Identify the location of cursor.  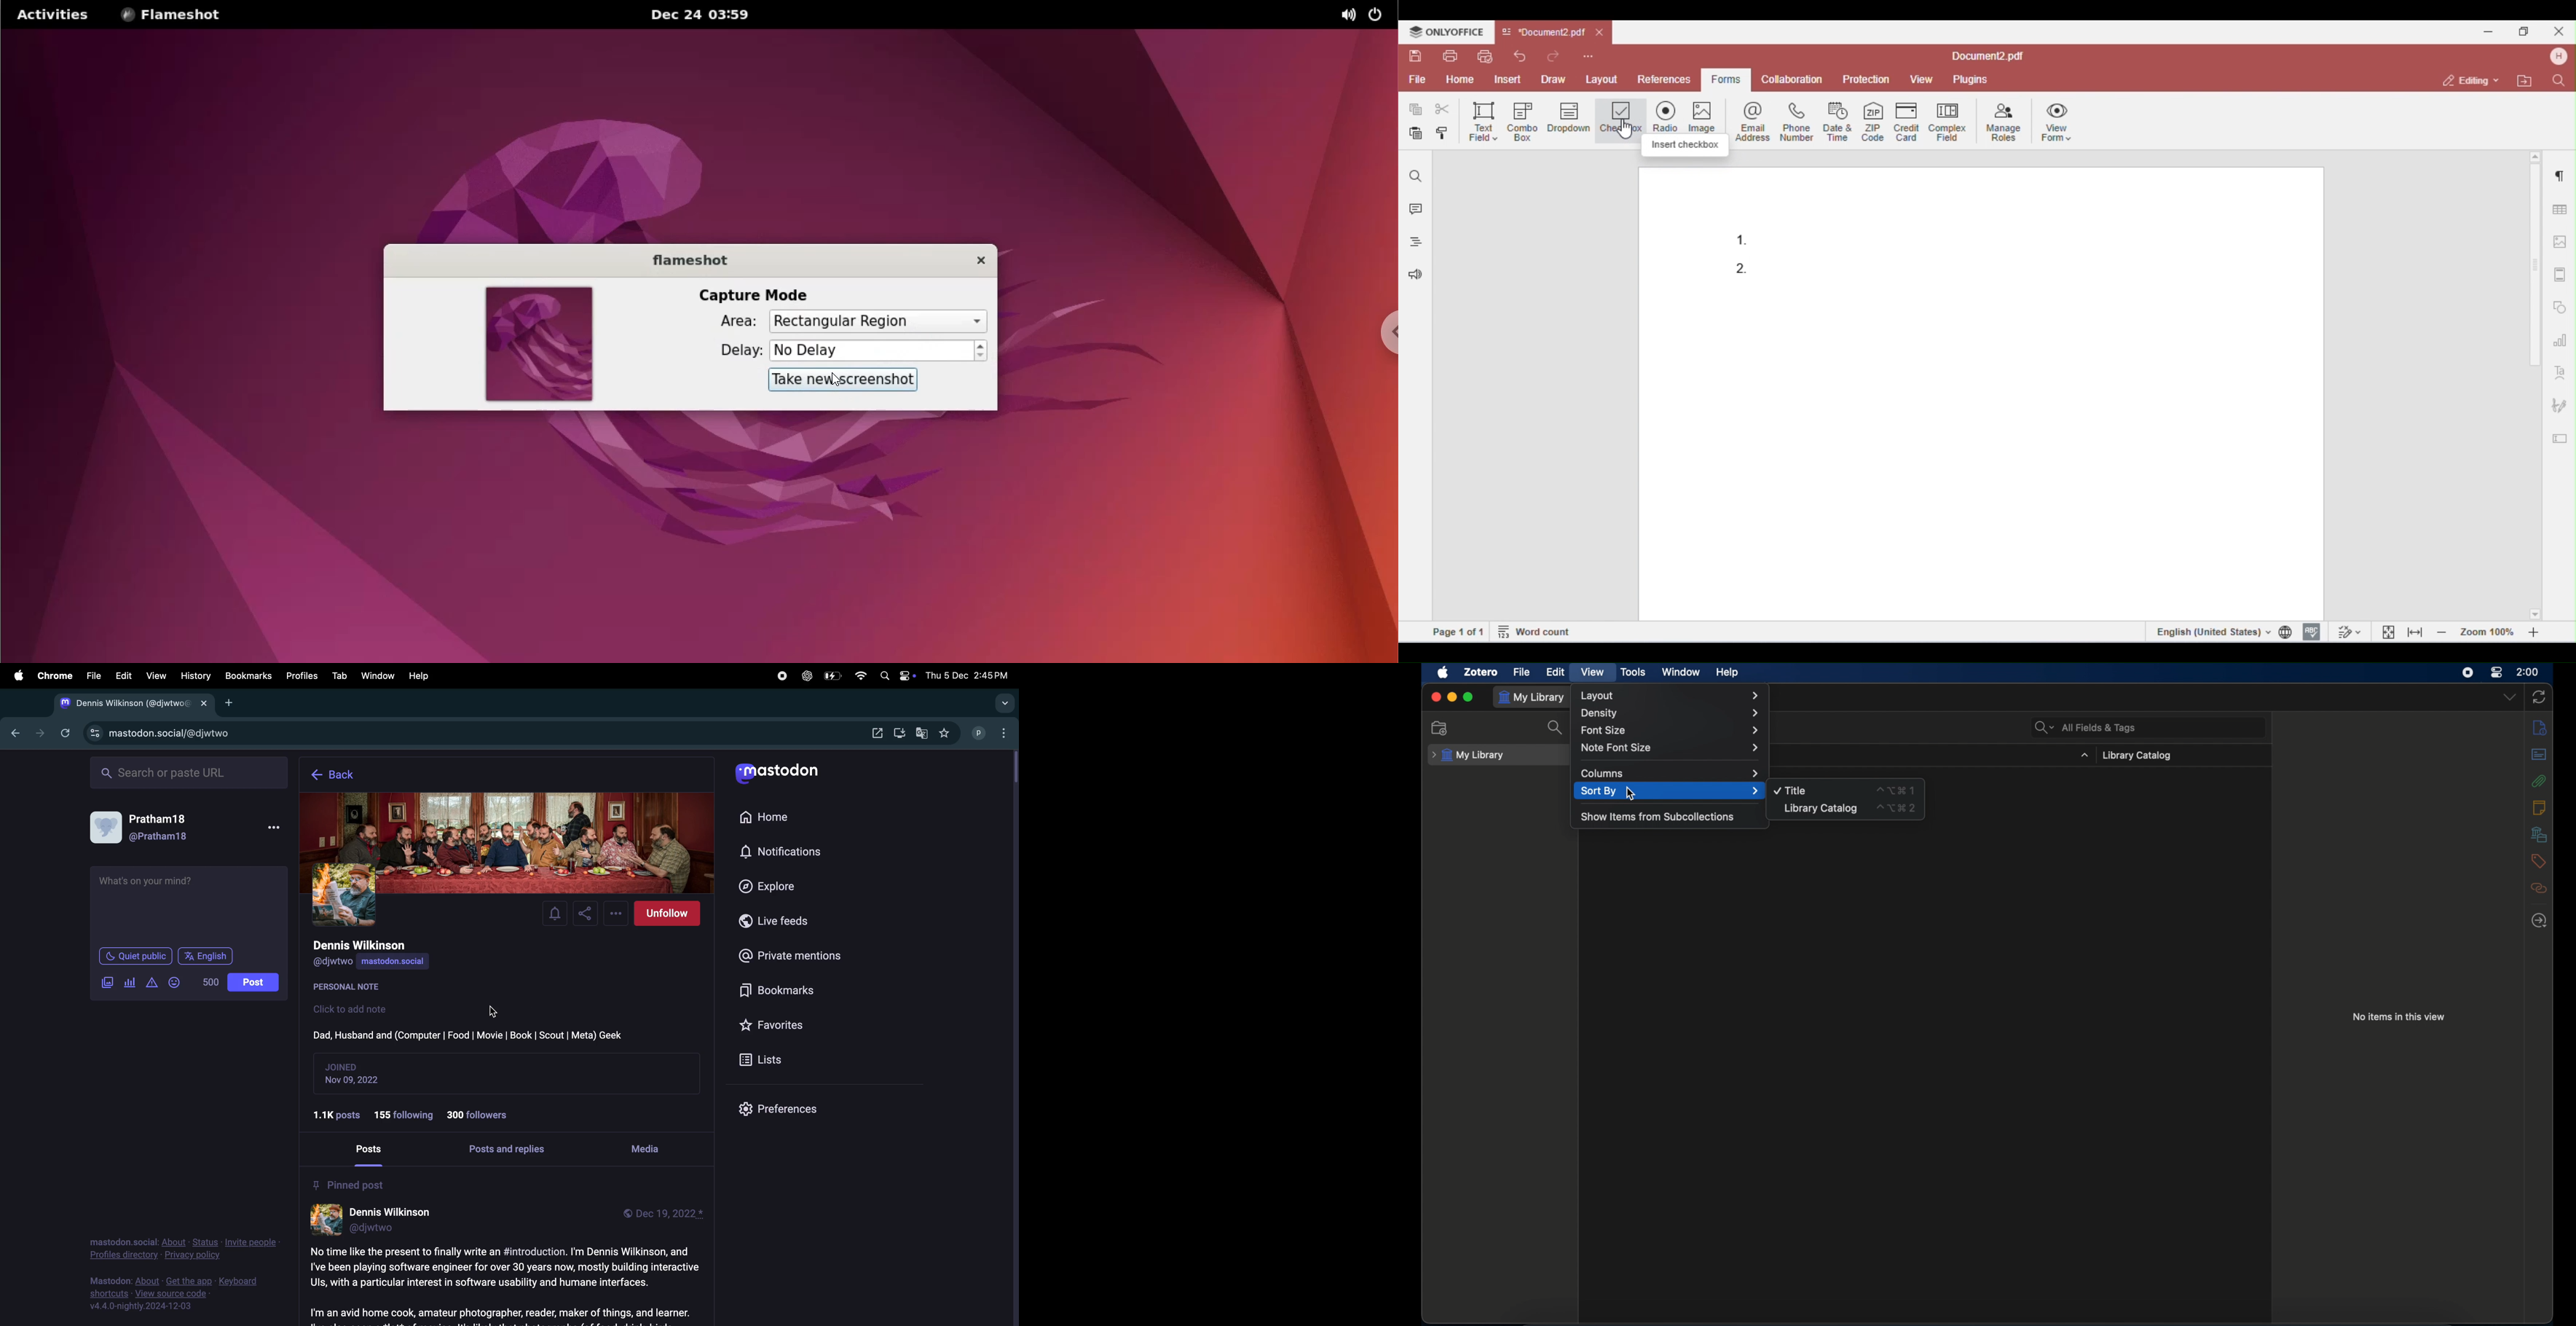
(1631, 794).